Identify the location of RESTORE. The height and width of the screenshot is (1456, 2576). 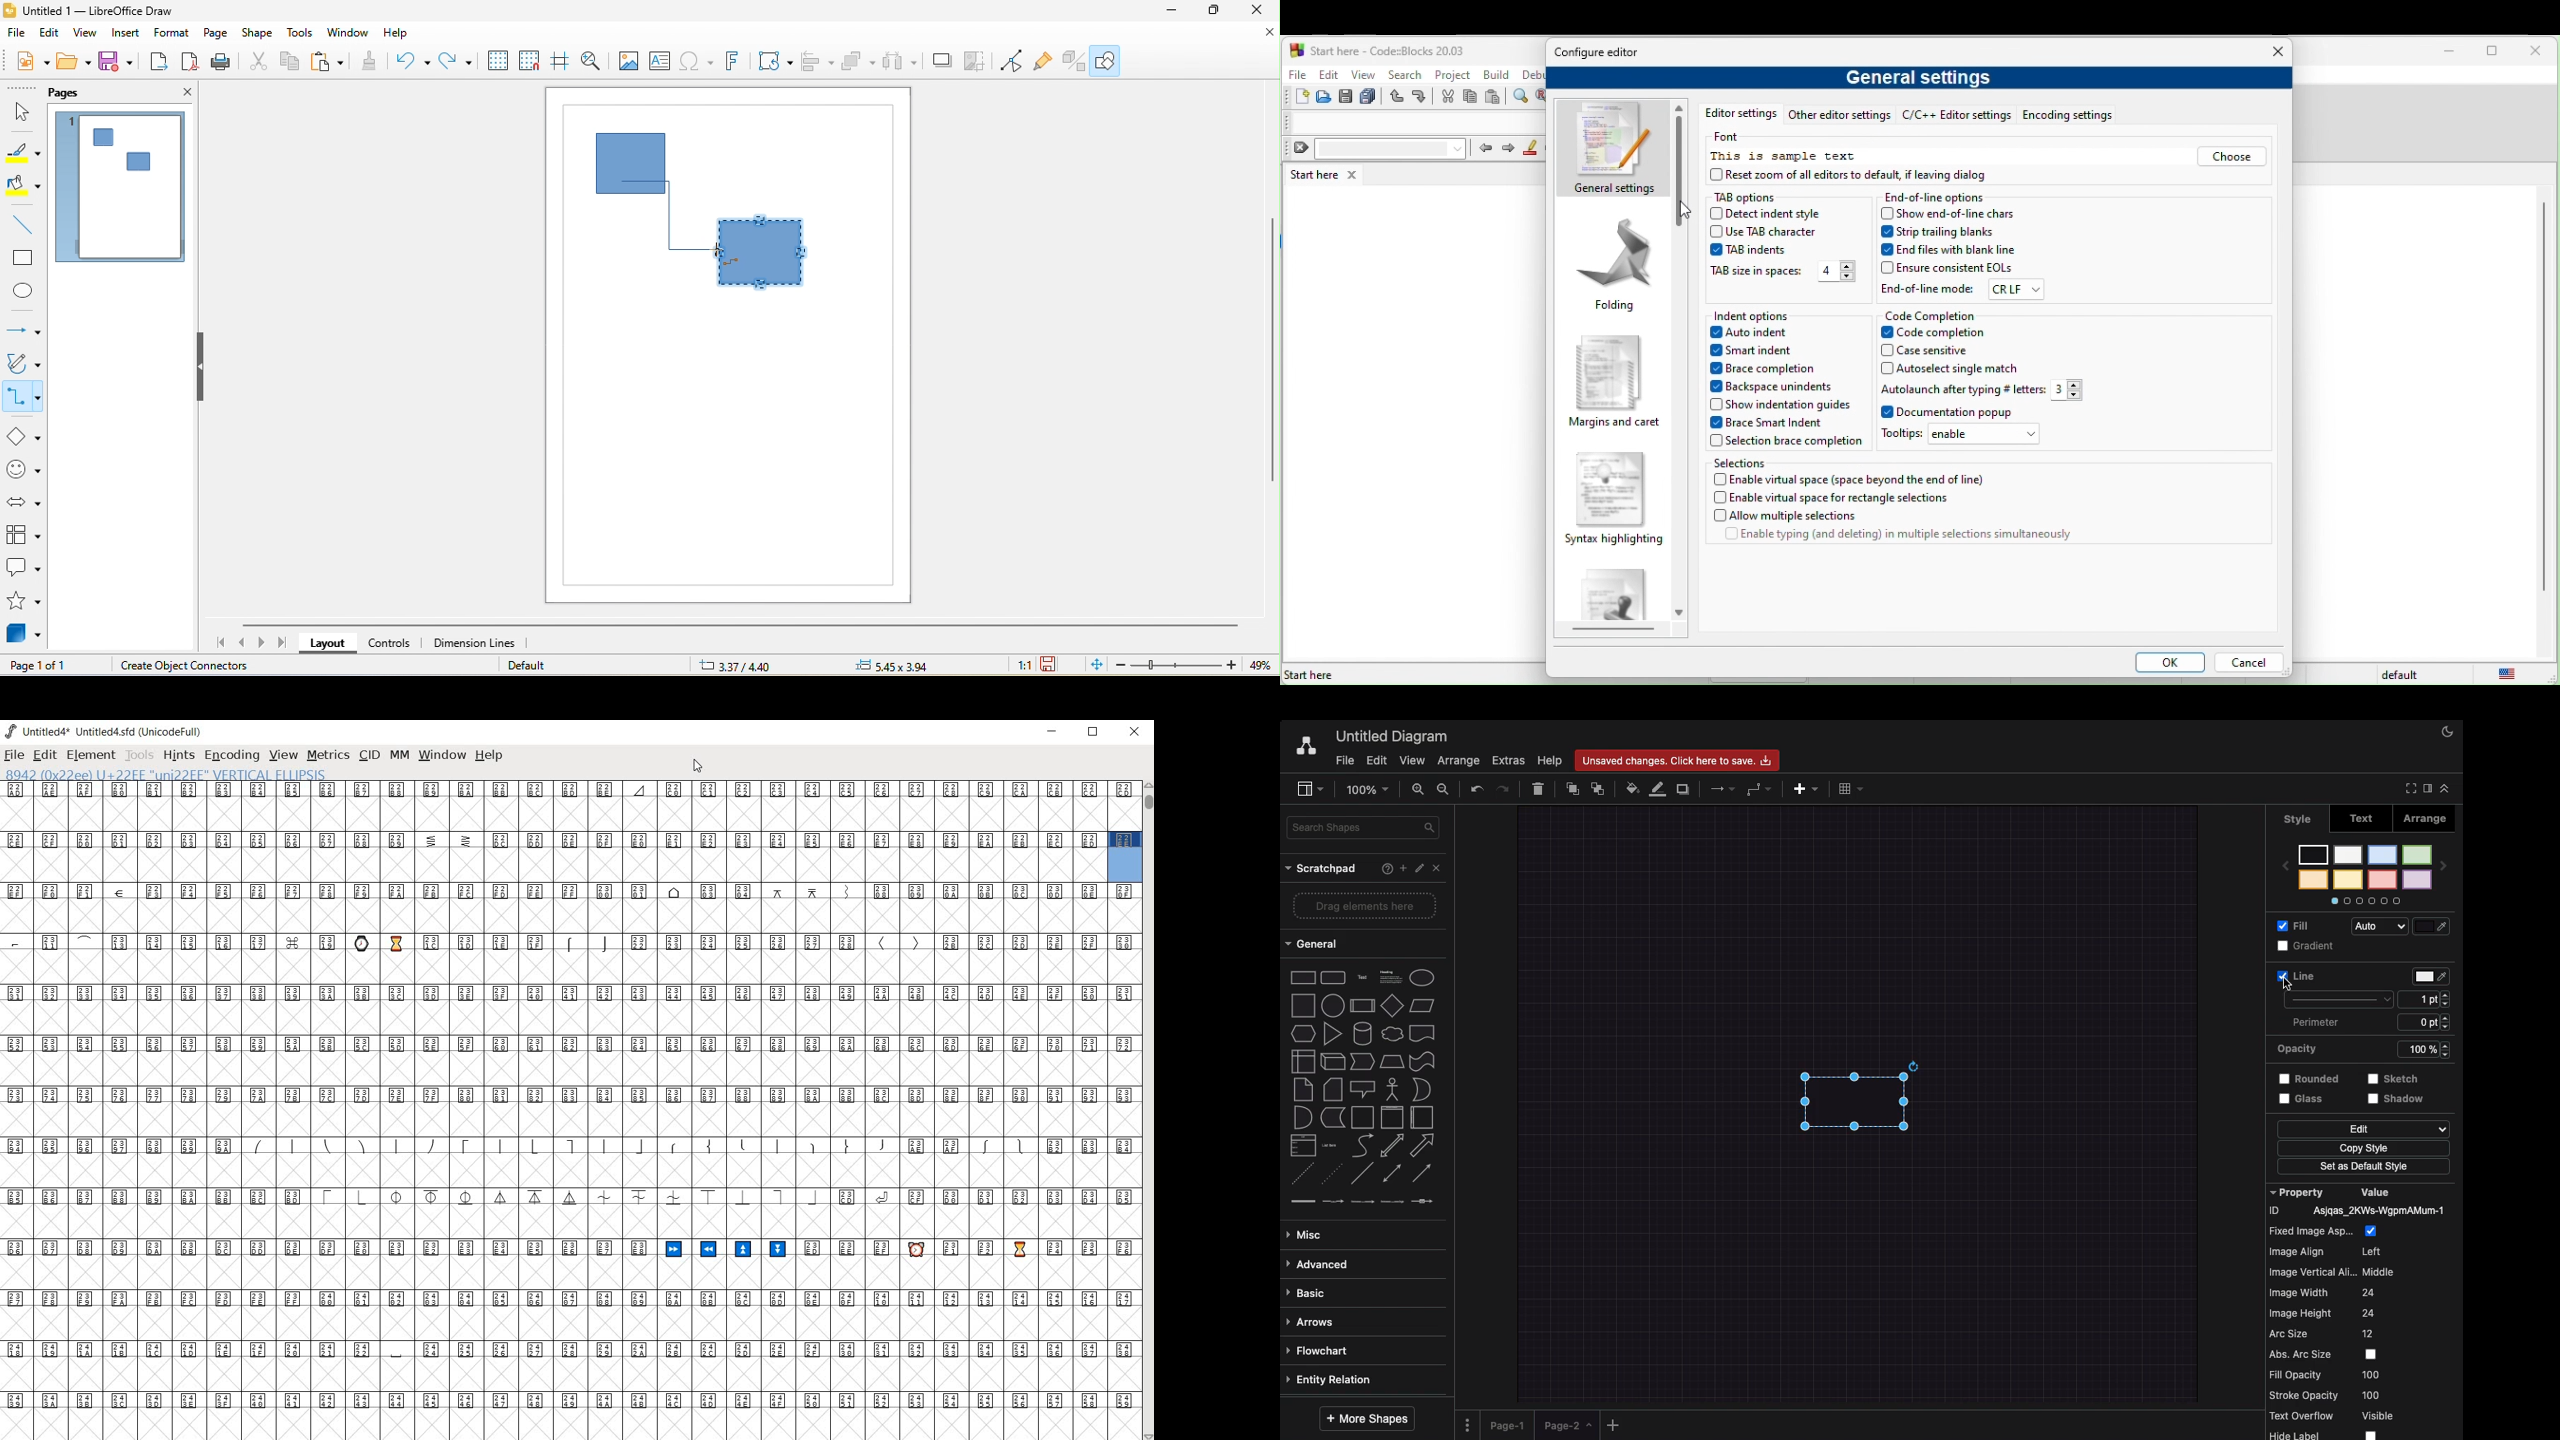
(1096, 733).